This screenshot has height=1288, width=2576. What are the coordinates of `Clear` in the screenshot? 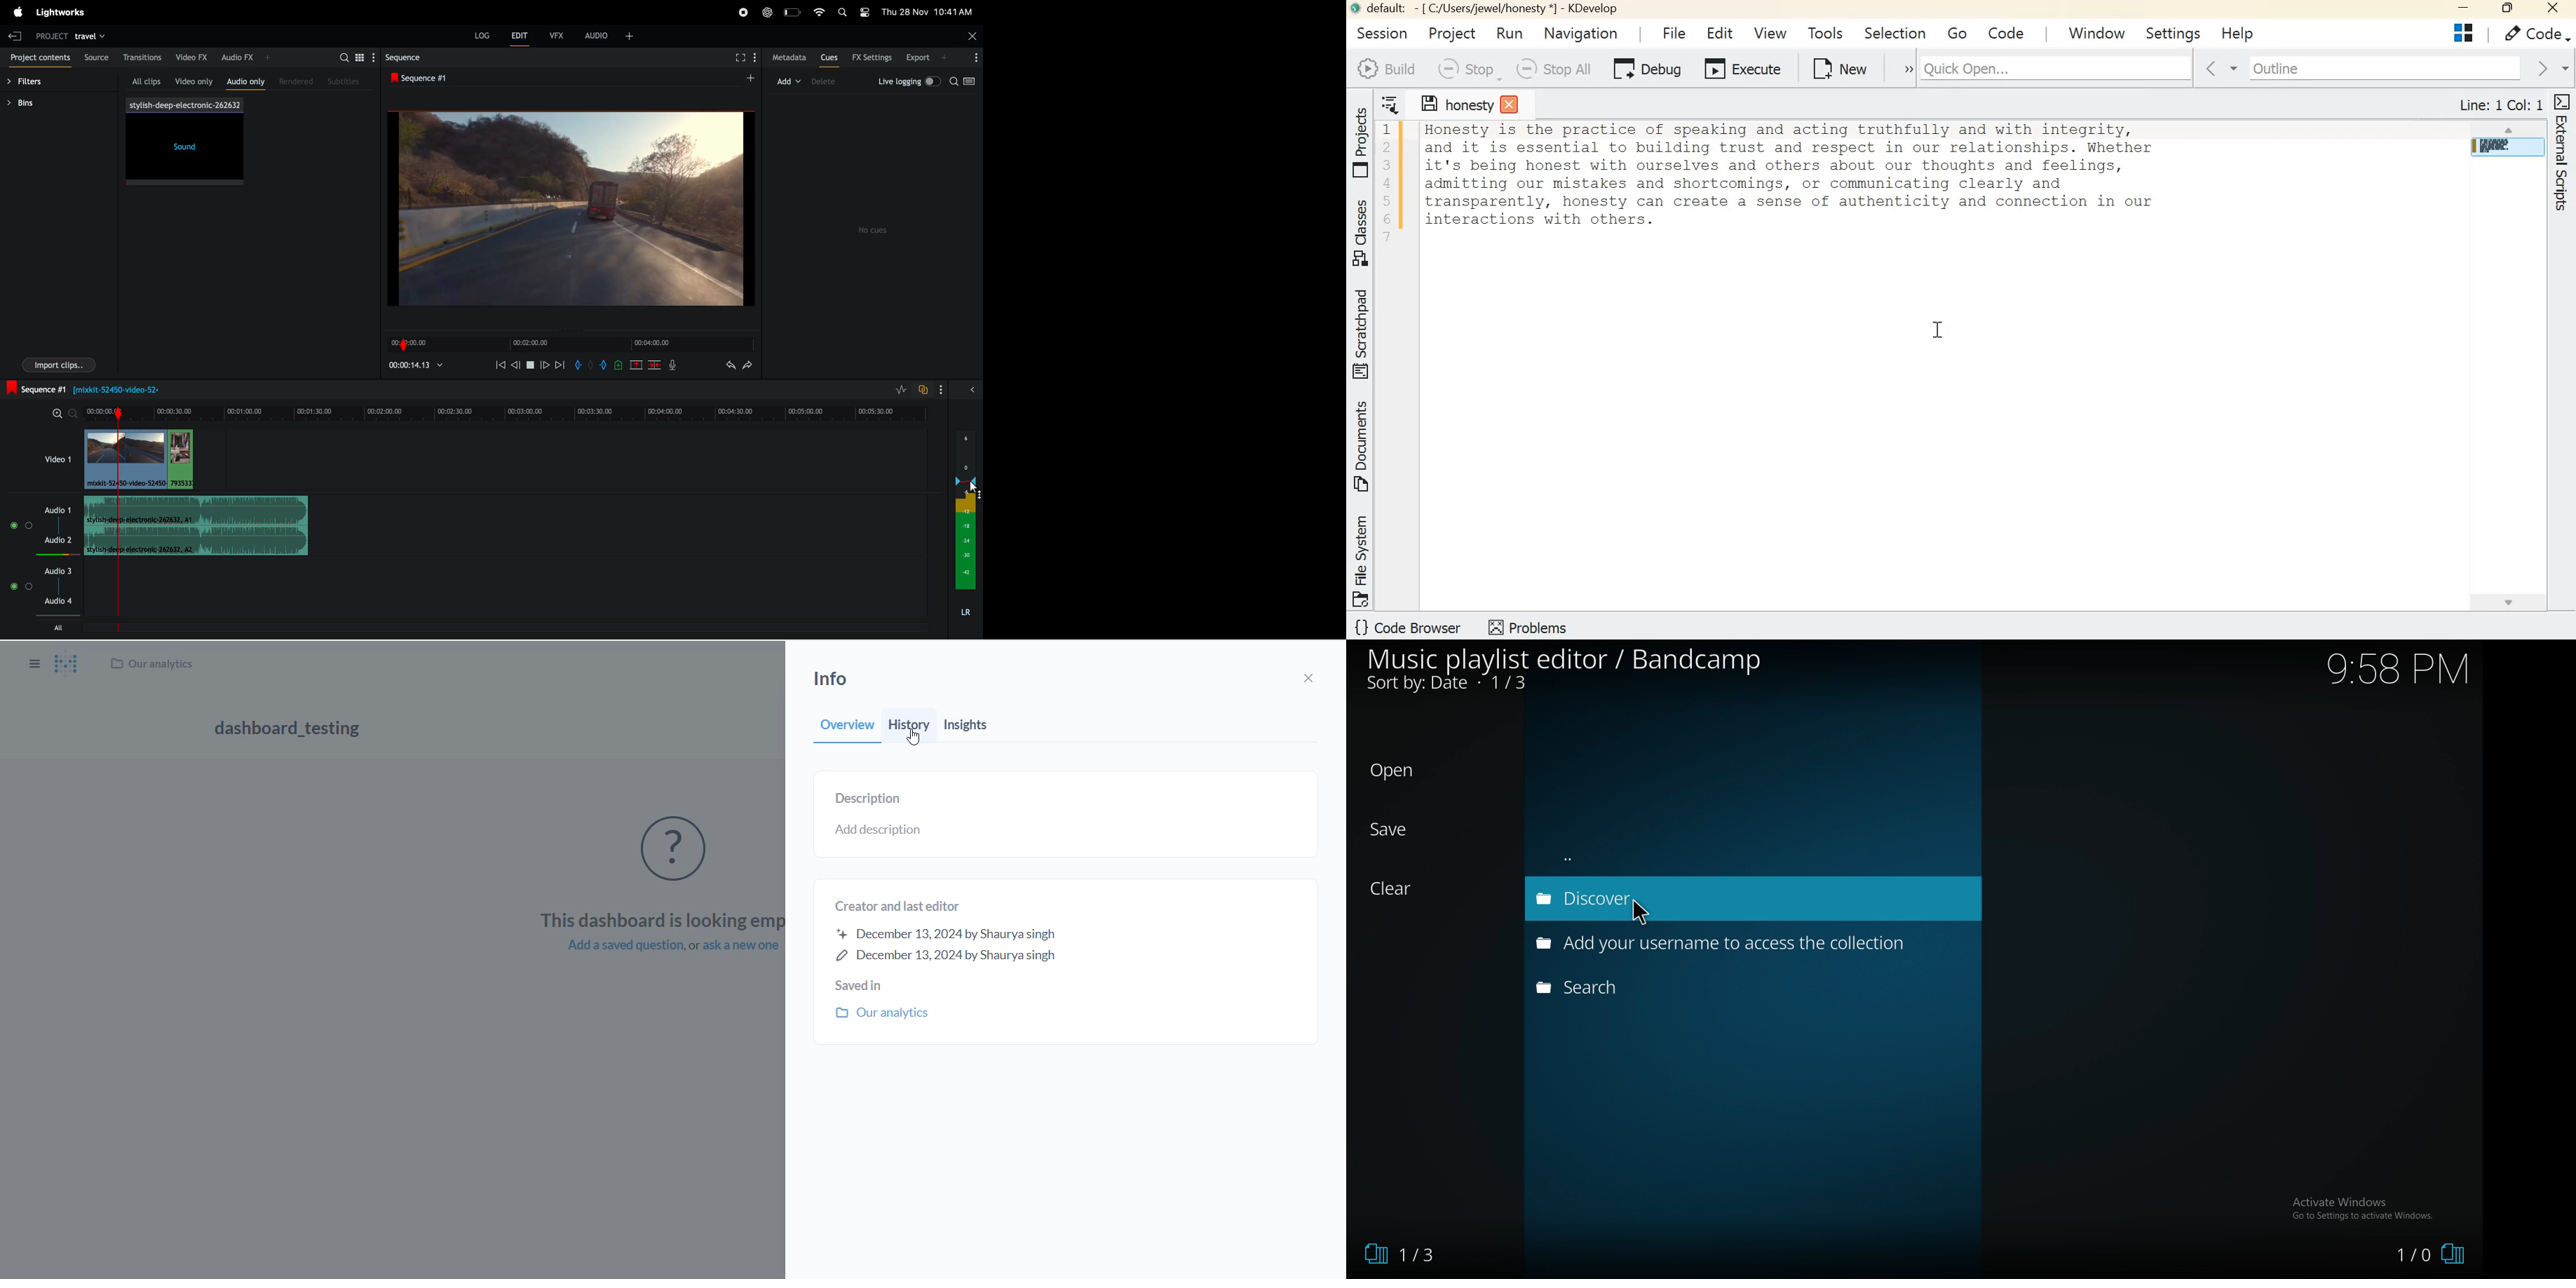 It's located at (1398, 889).